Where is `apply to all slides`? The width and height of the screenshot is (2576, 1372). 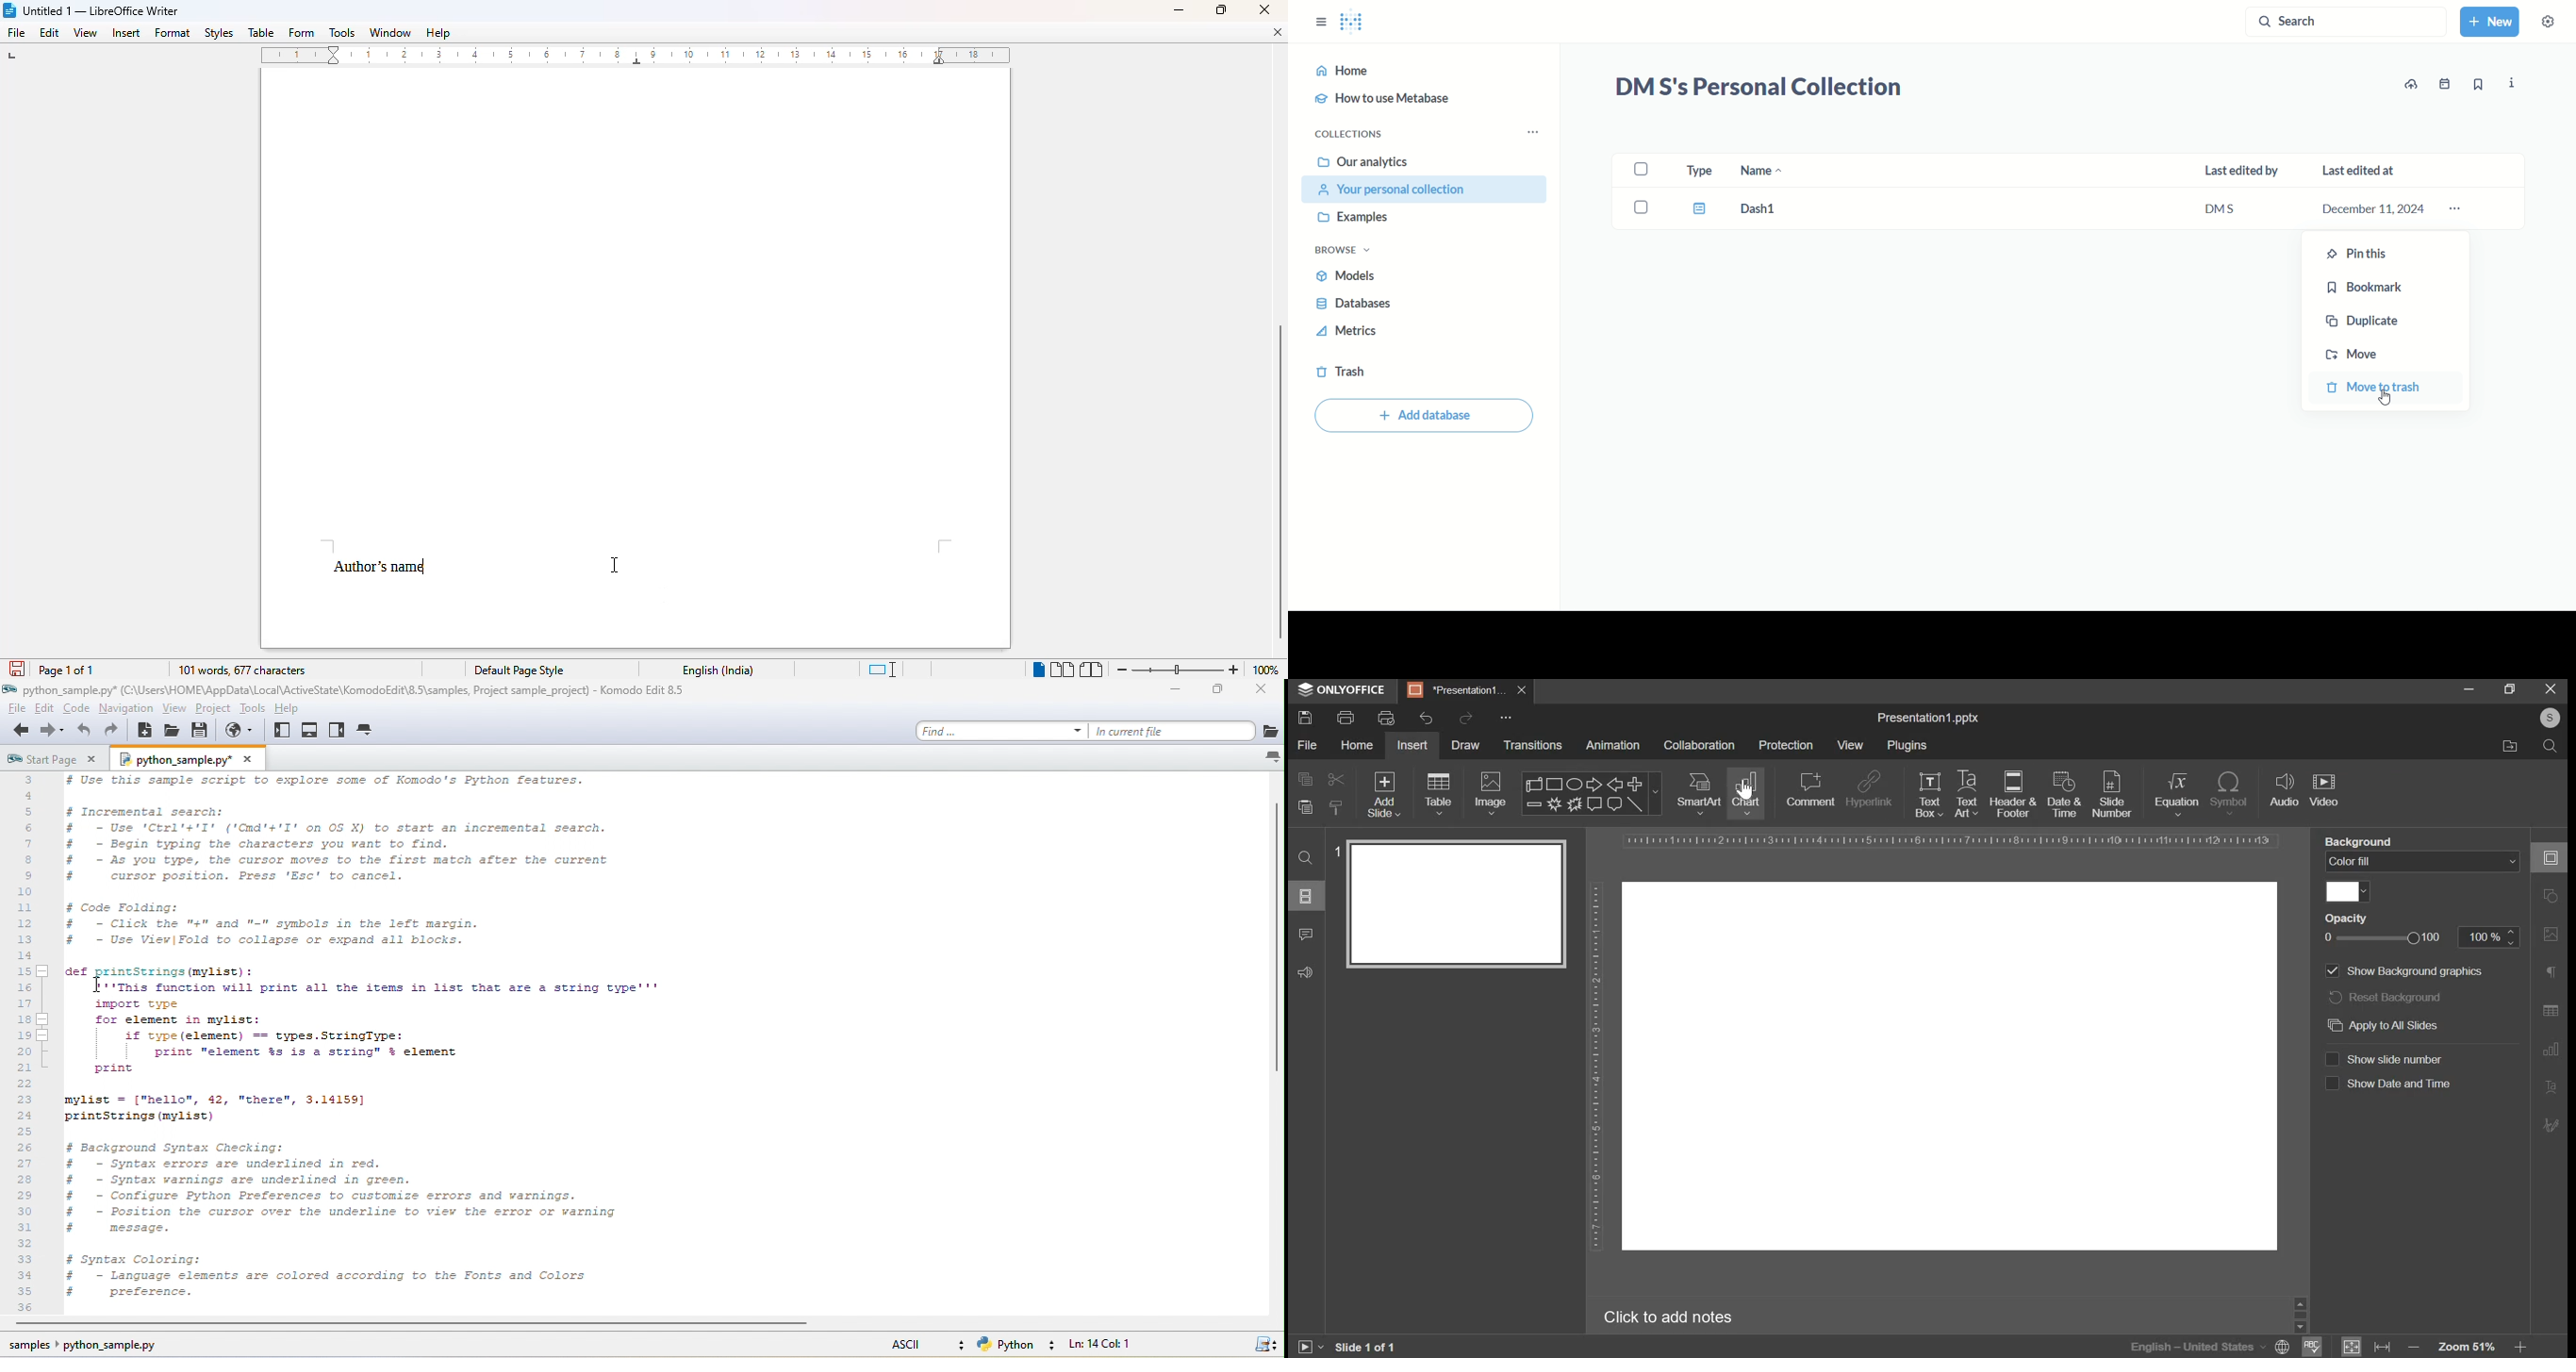
apply to all slides is located at coordinates (2386, 1025).